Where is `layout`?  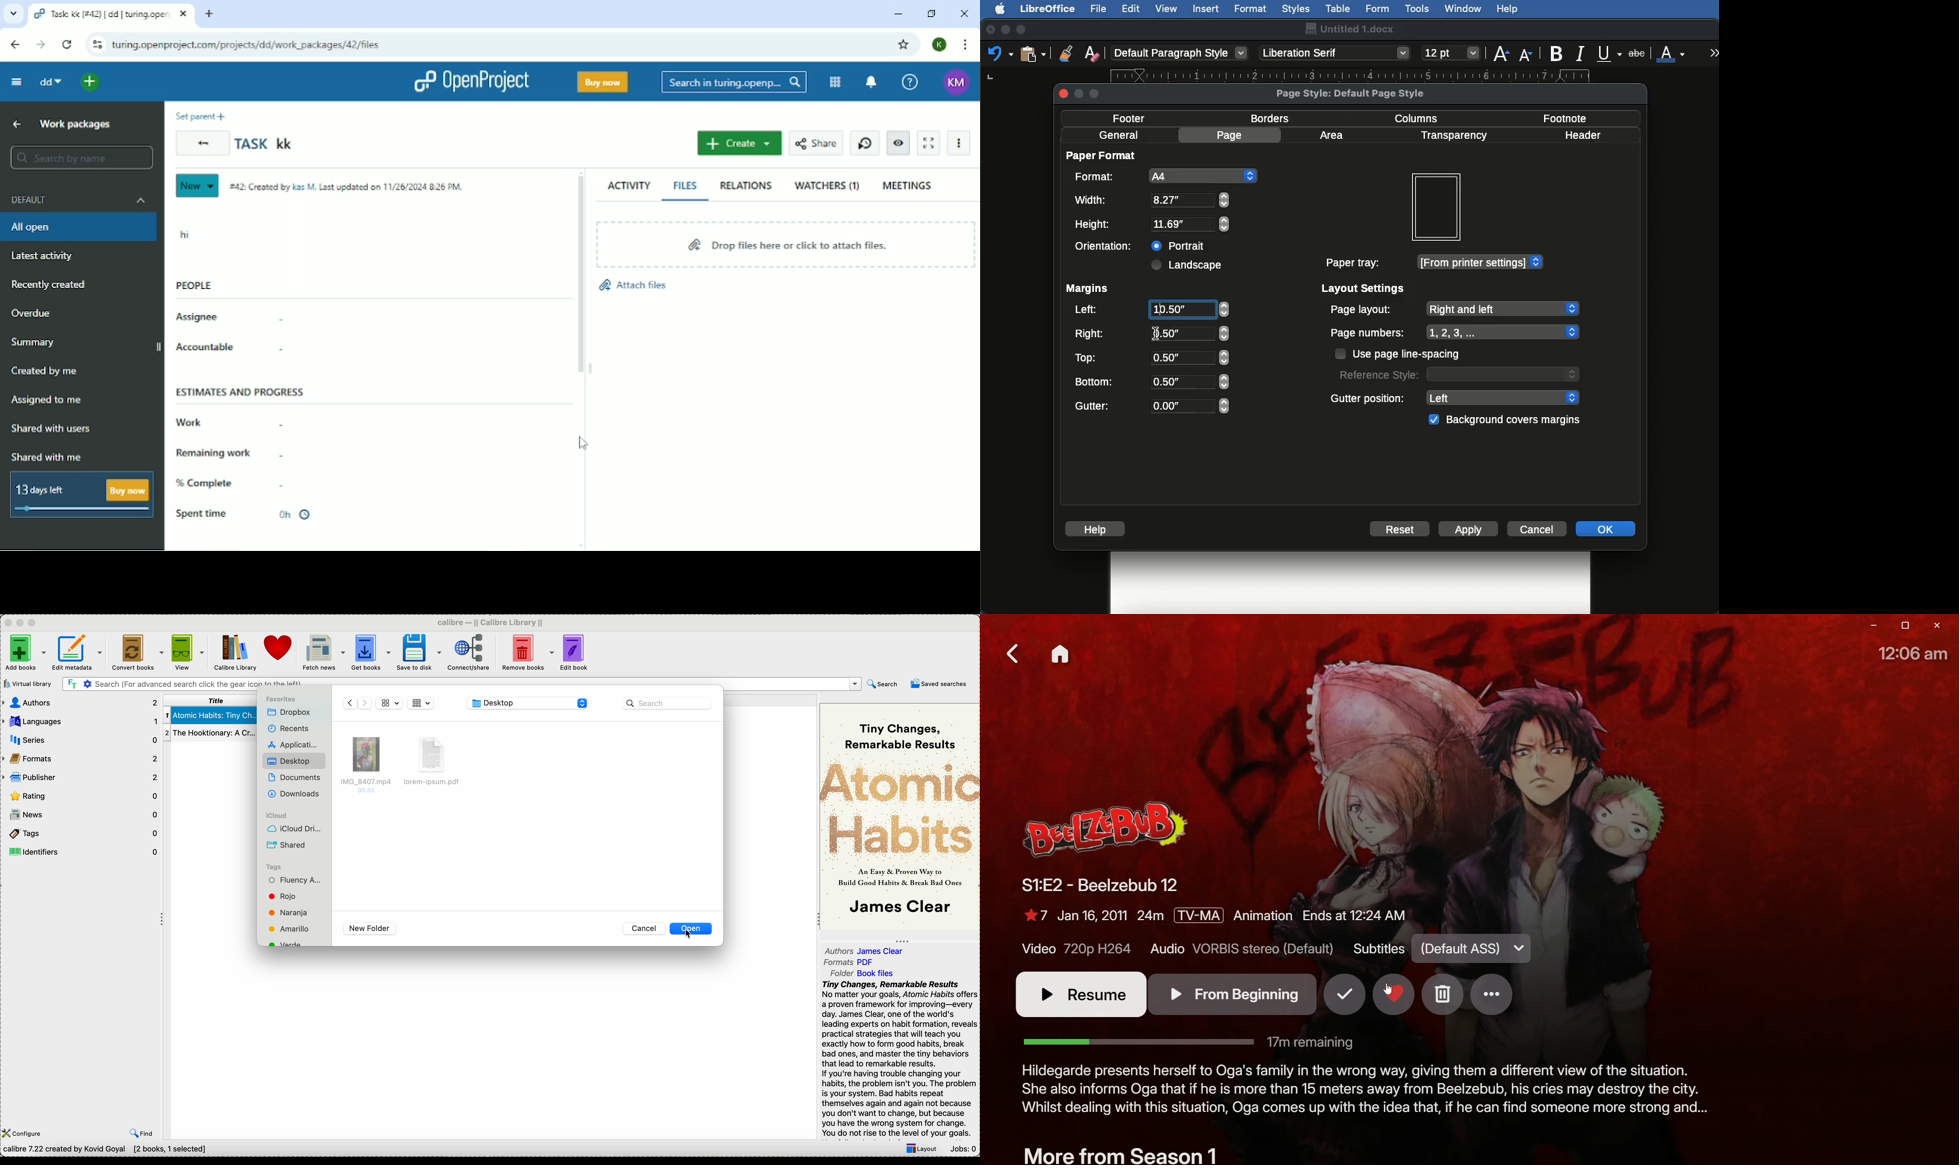
layout is located at coordinates (921, 1149).